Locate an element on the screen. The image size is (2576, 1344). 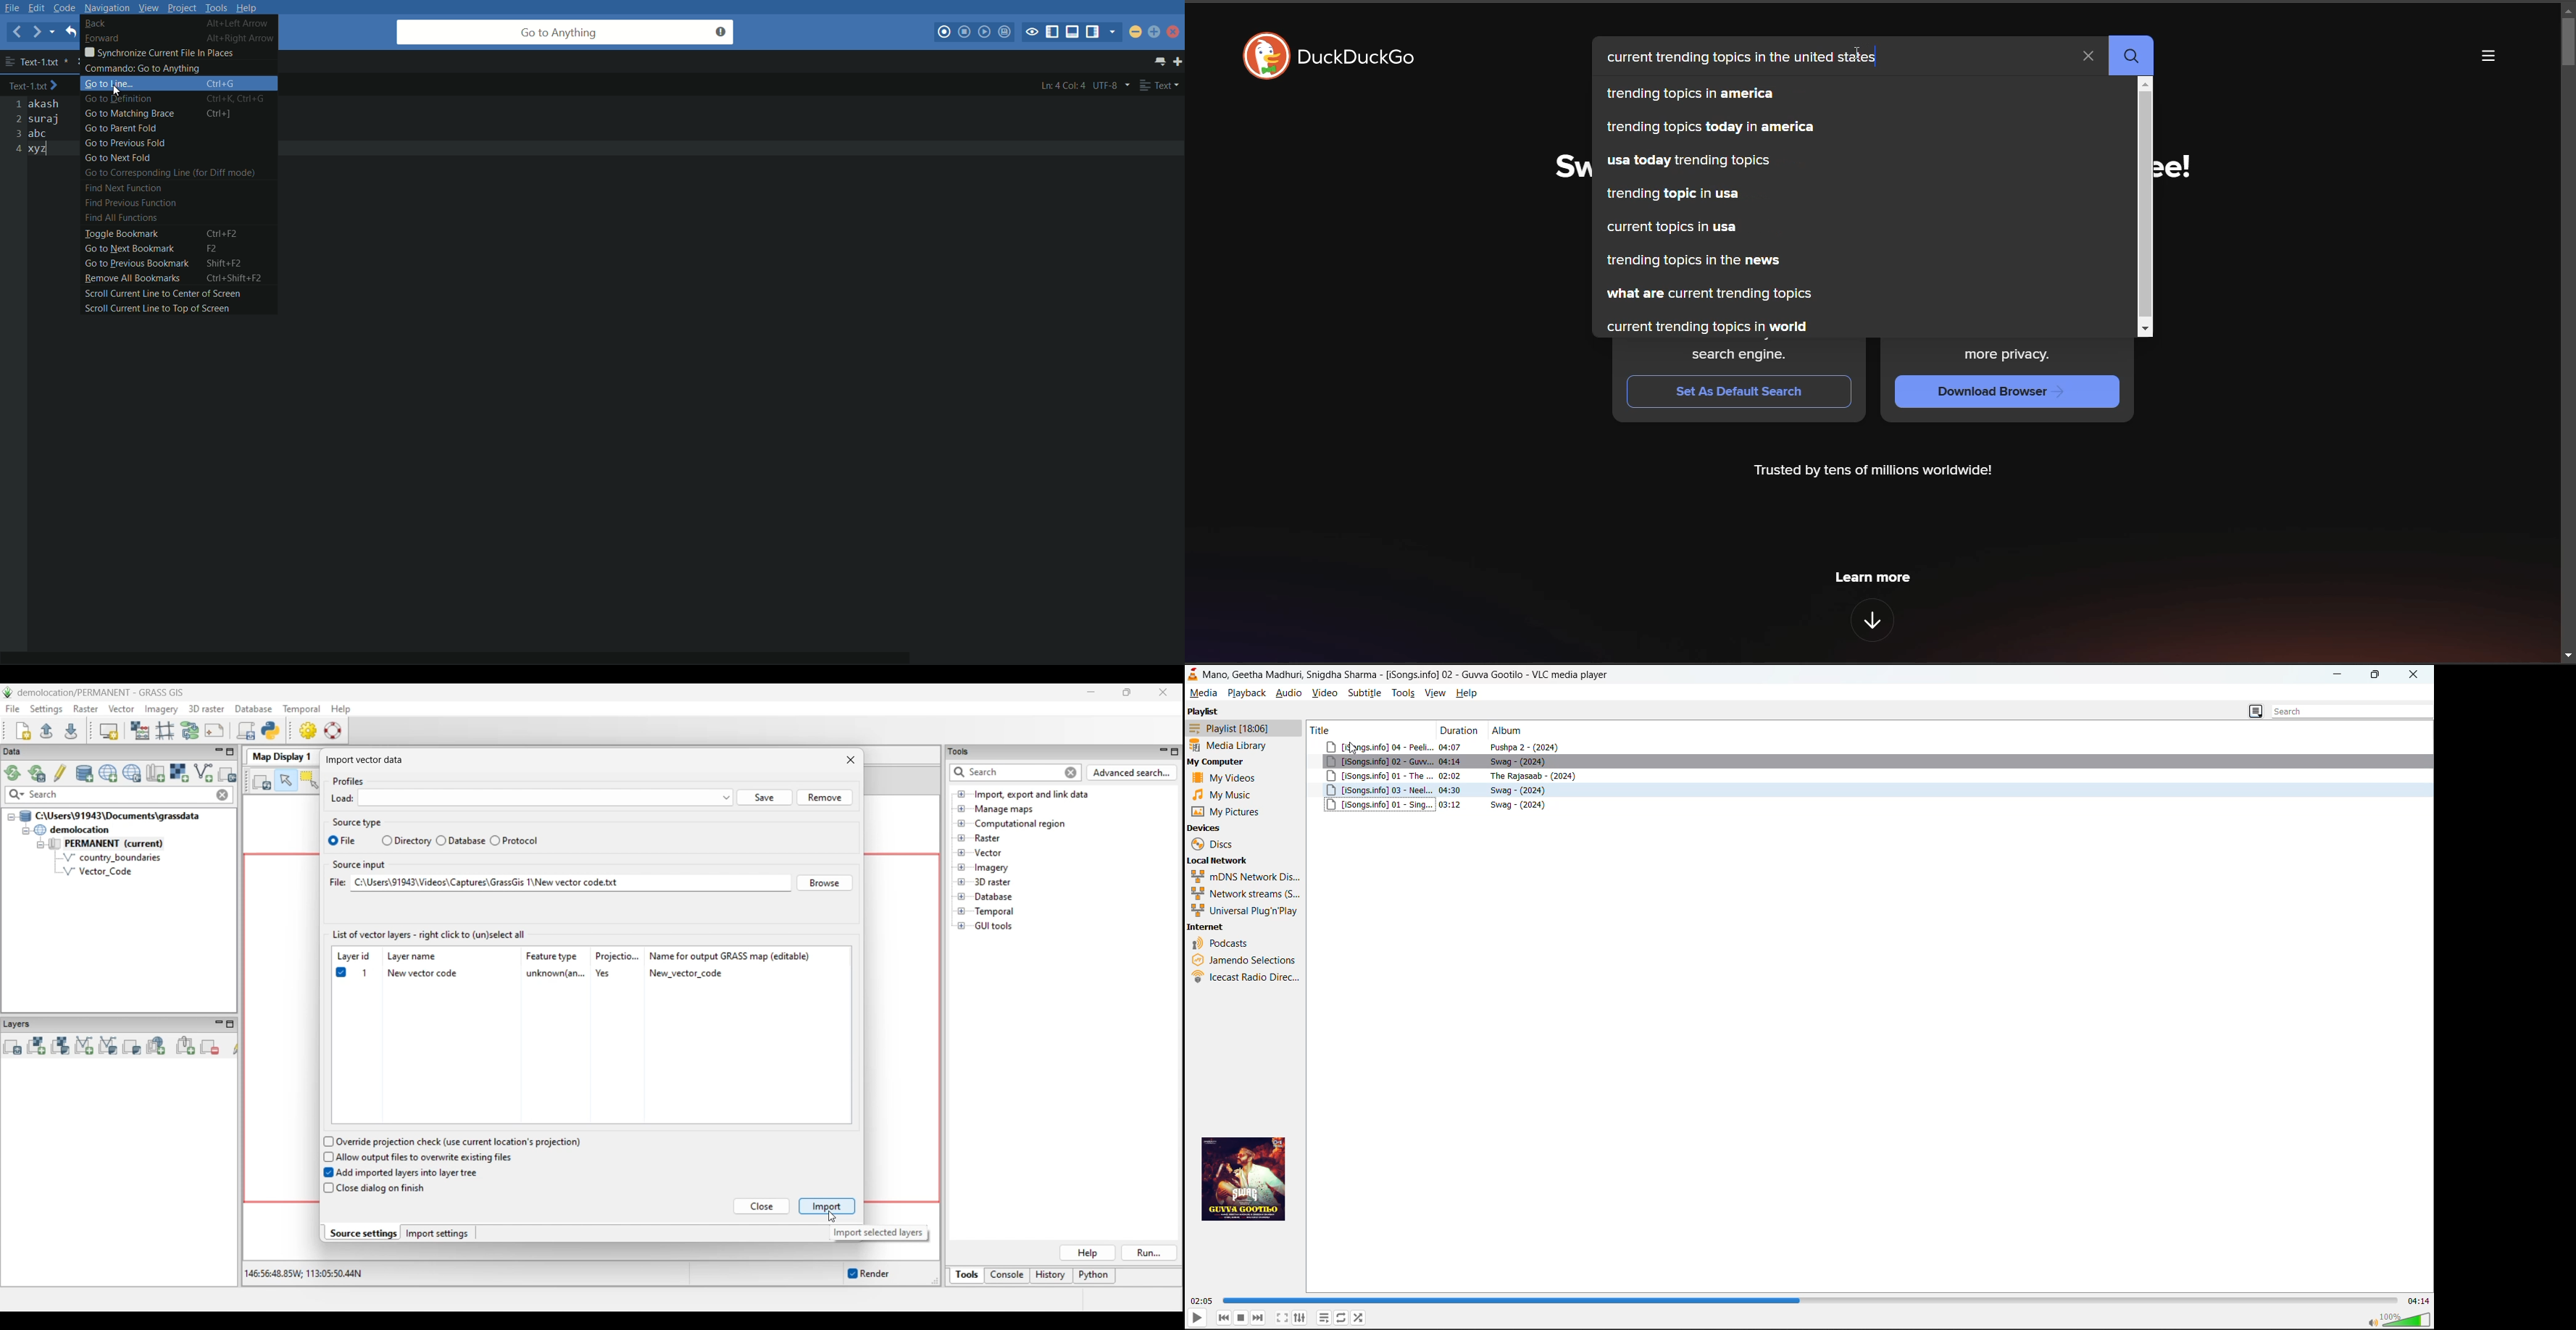
toggle playlist is located at coordinates (1323, 1318).